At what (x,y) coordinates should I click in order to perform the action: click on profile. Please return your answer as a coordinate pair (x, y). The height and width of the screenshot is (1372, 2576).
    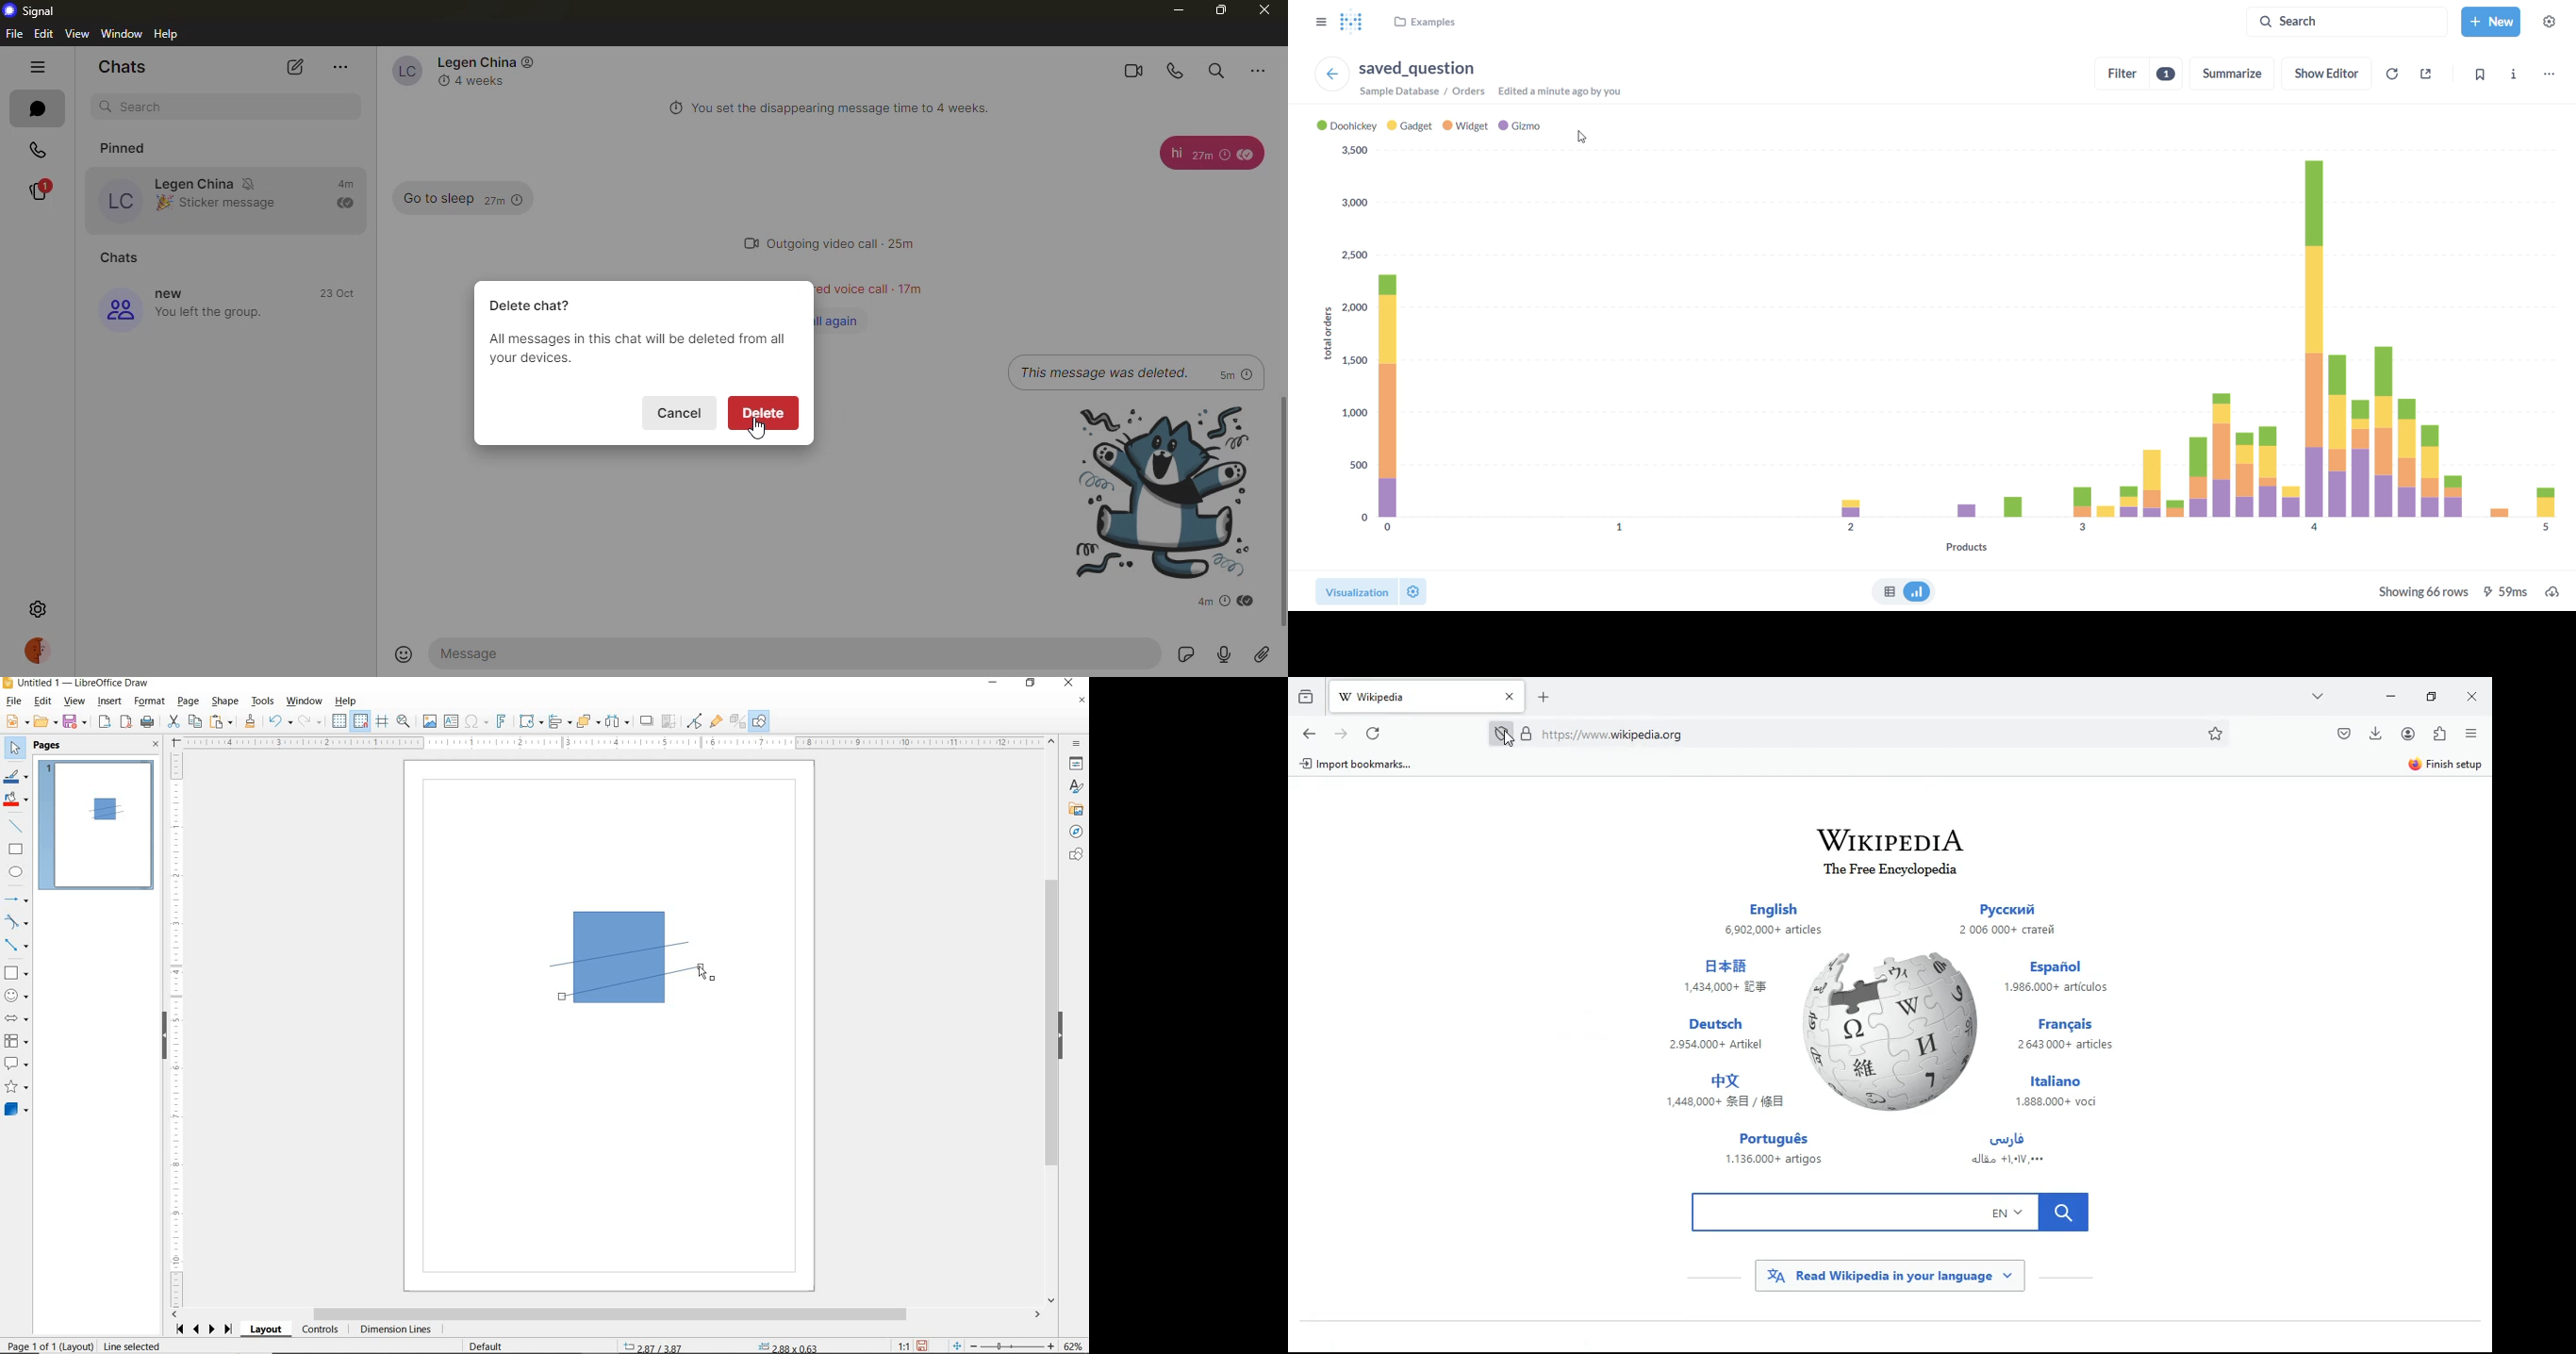
    Looking at the image, I should click on (2408, 734).